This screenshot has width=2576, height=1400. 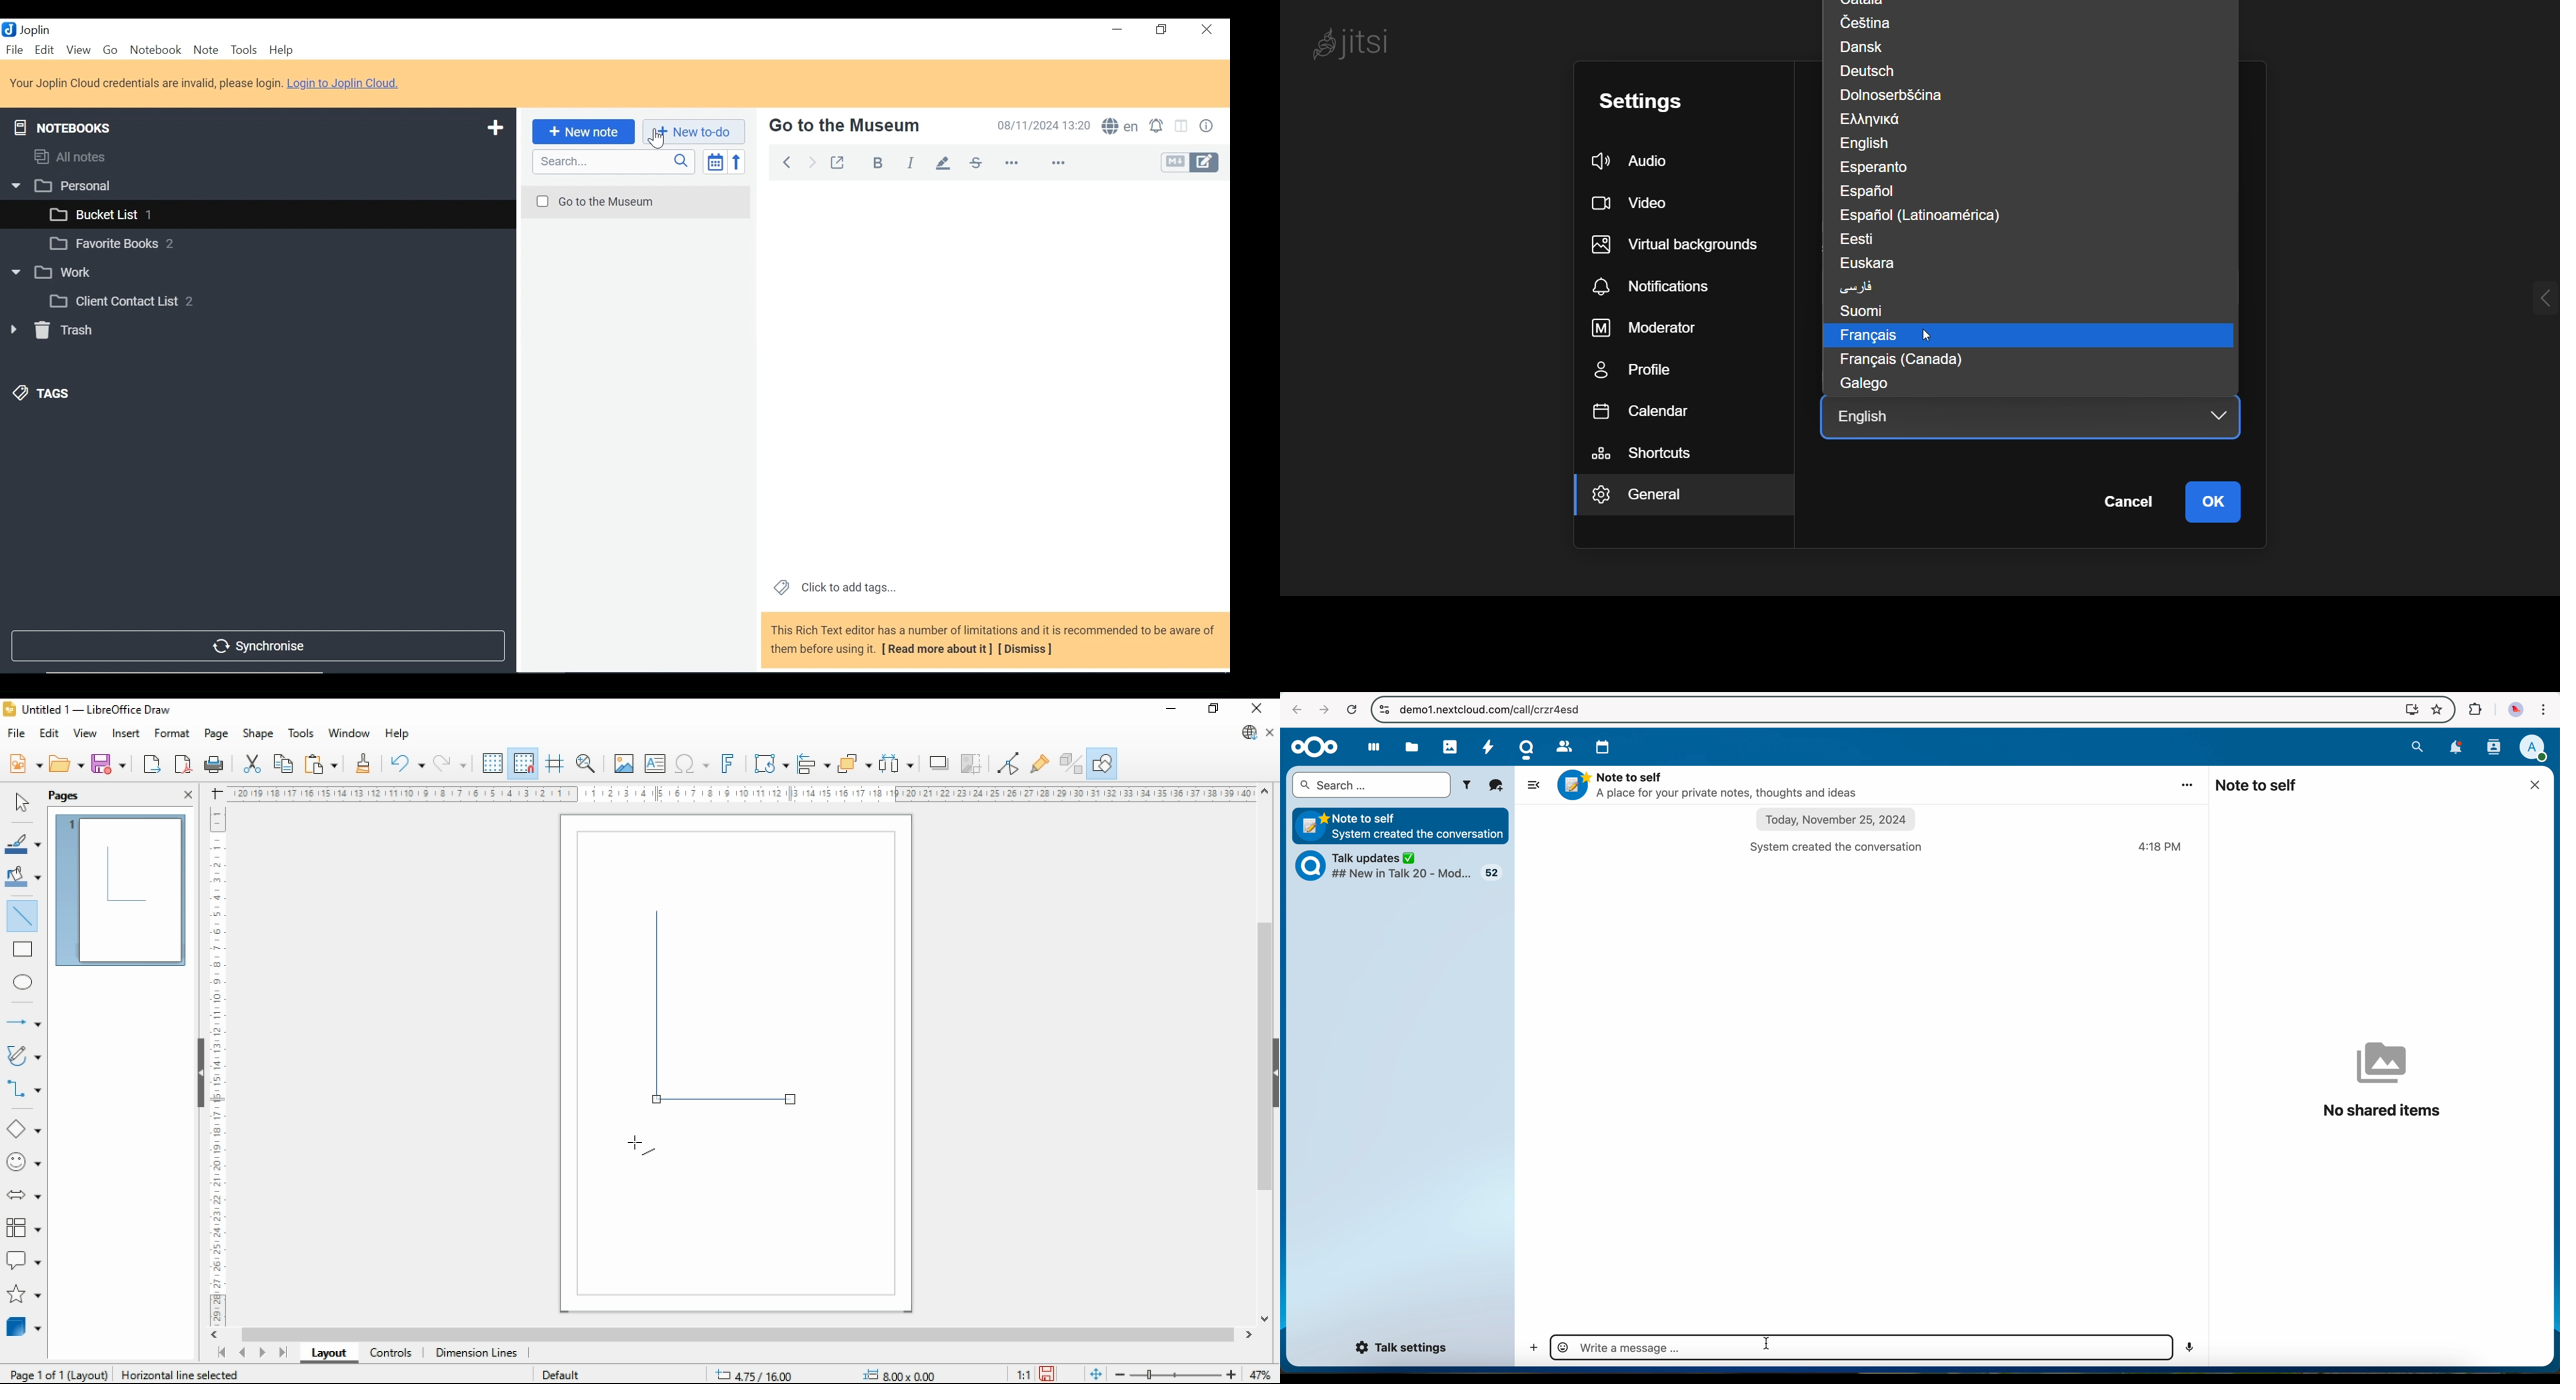 I want to click on Add New to-do, so click(x=693, y=132).